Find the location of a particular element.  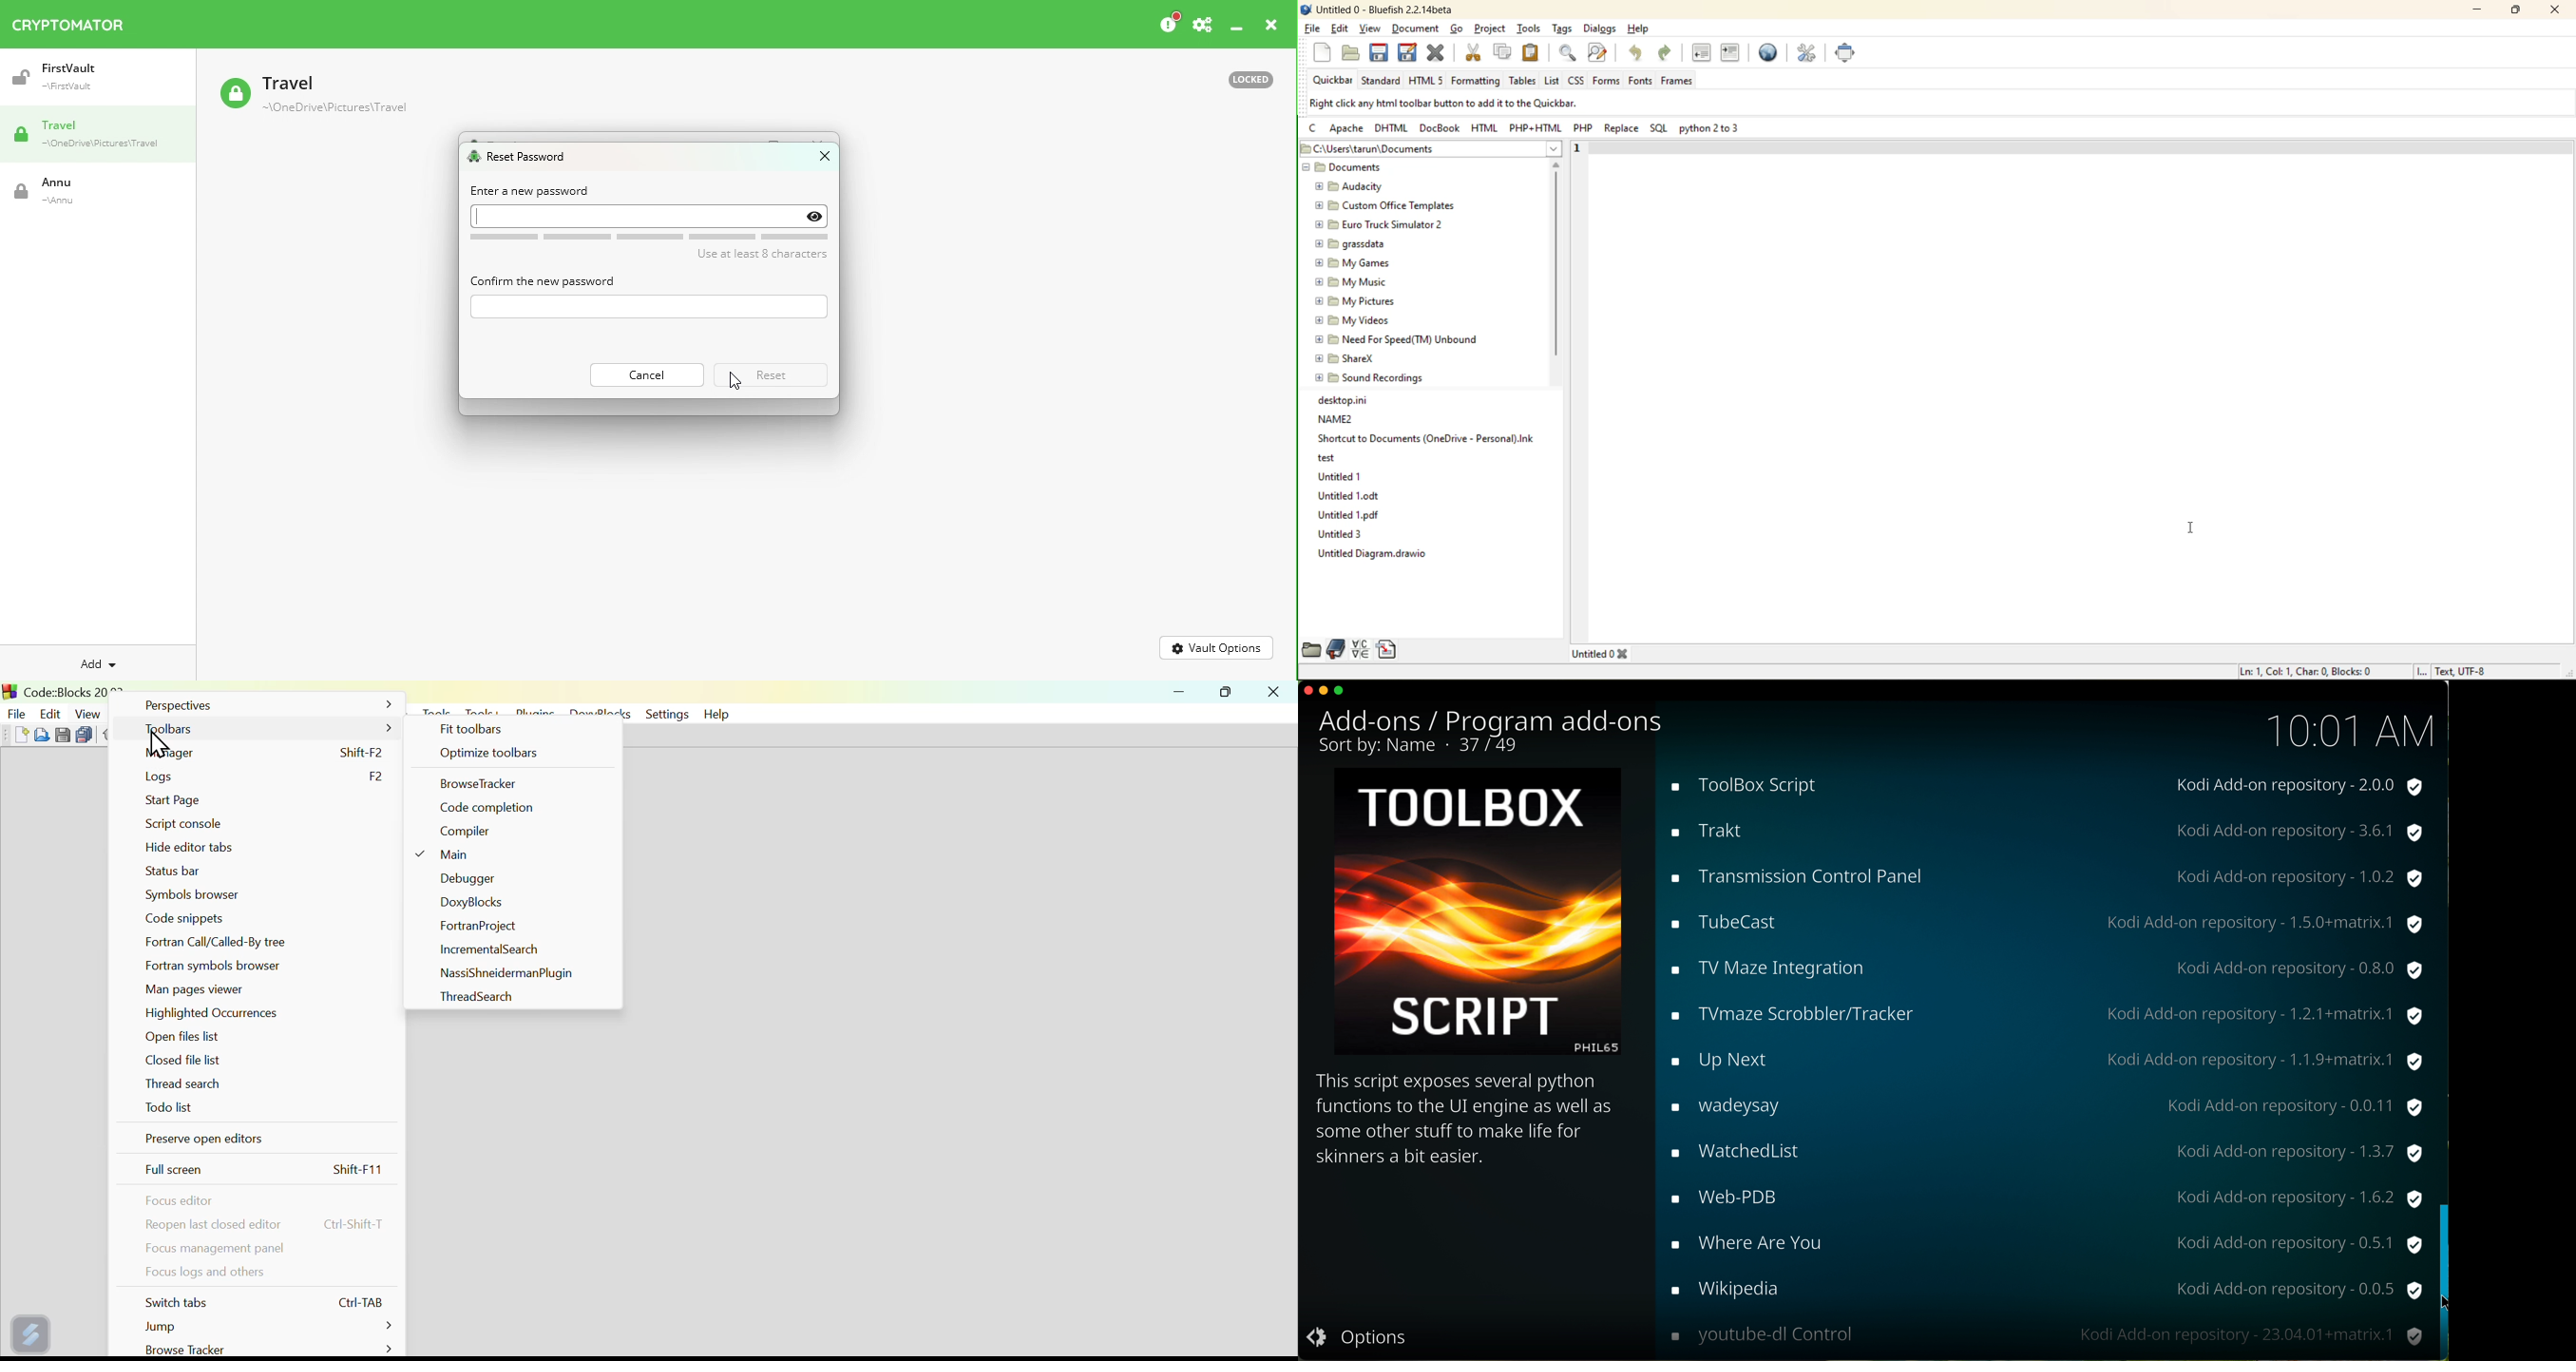

go is located at coordinates (1461, 31).